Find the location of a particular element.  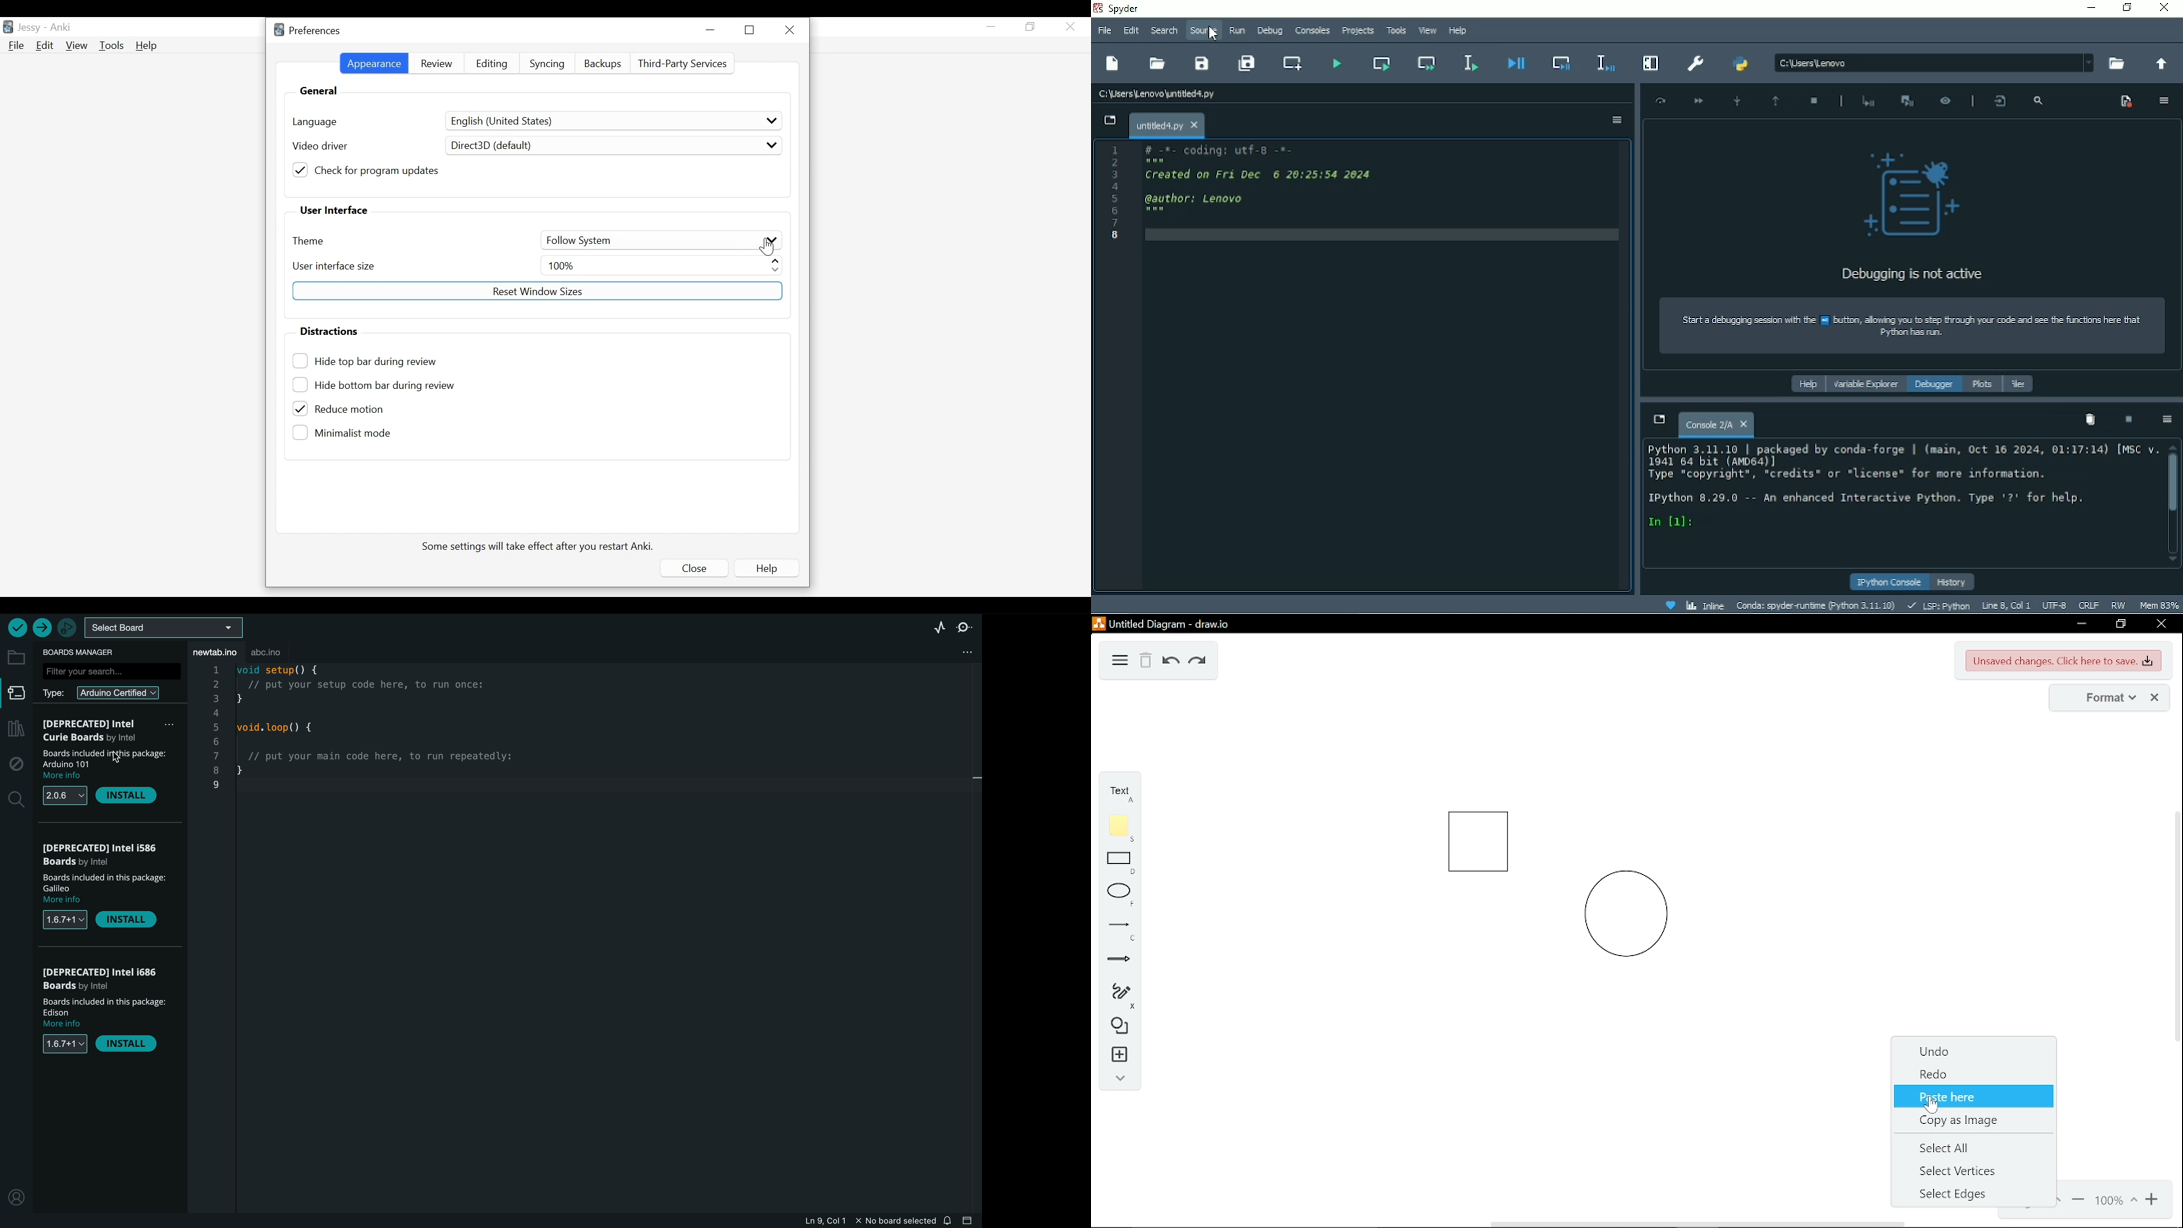

New file is located at coordinates (1113, 64).